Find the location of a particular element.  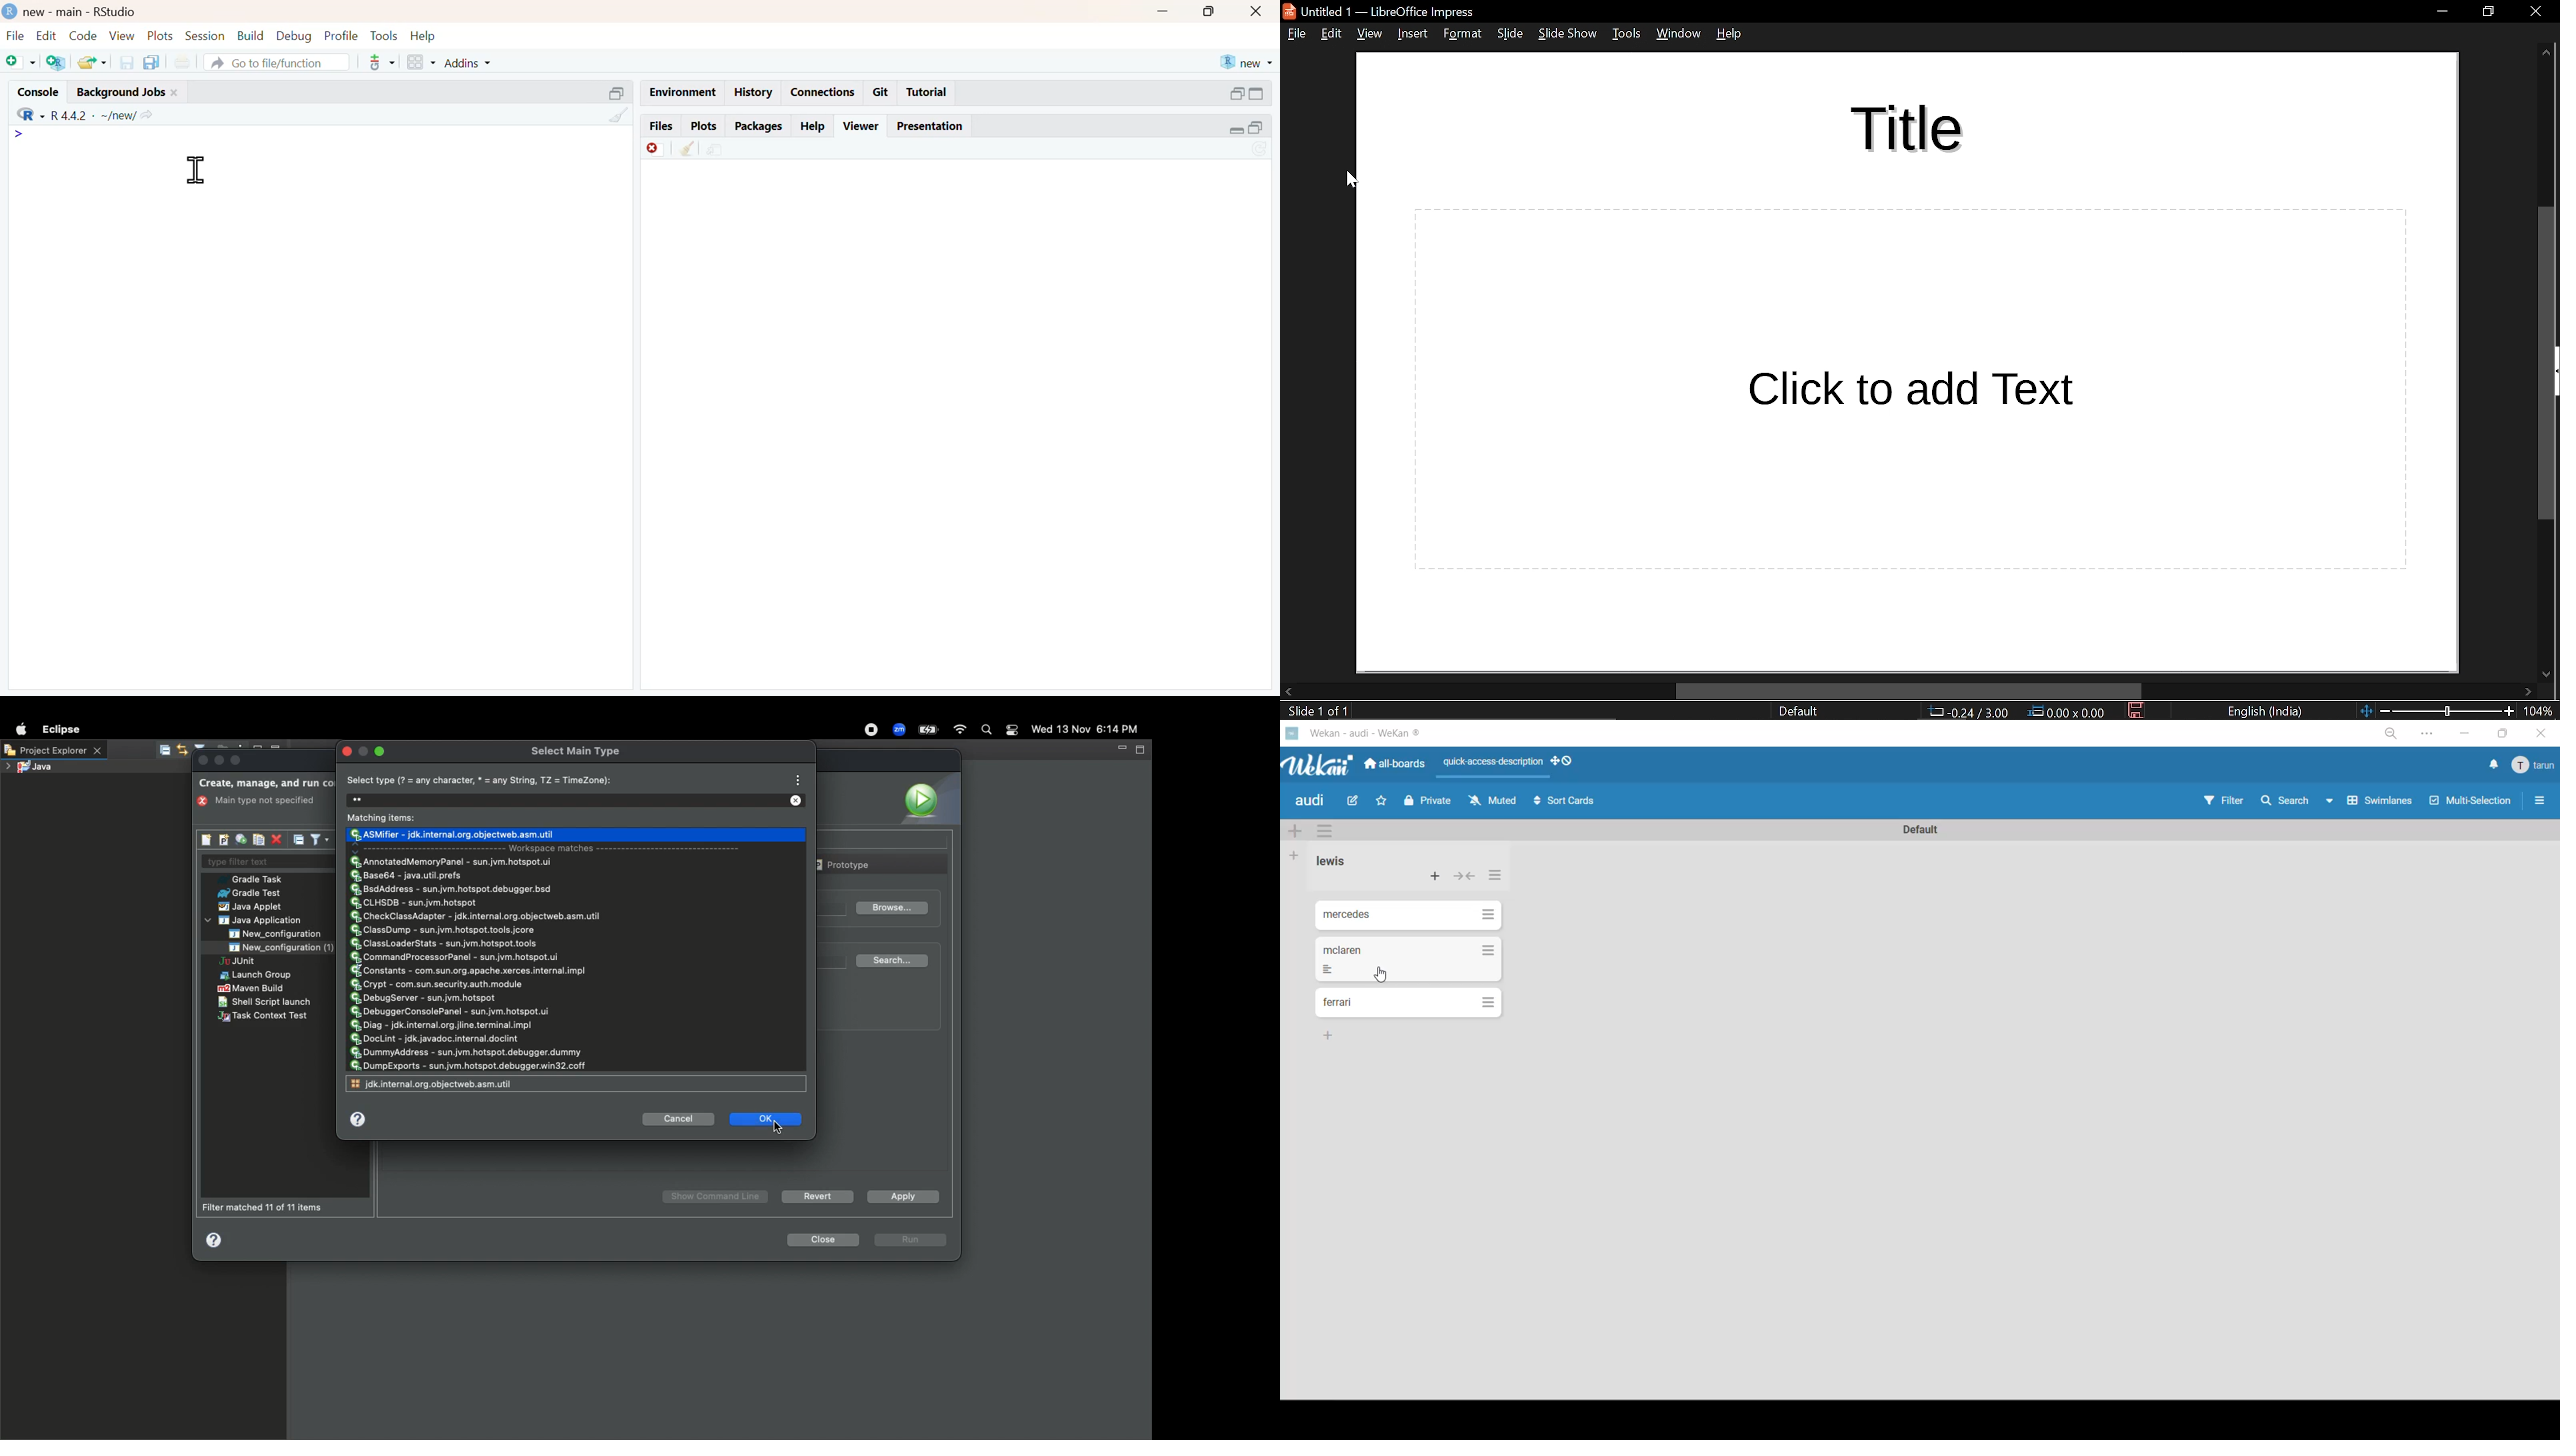

files is located at coordinates (662, 125).